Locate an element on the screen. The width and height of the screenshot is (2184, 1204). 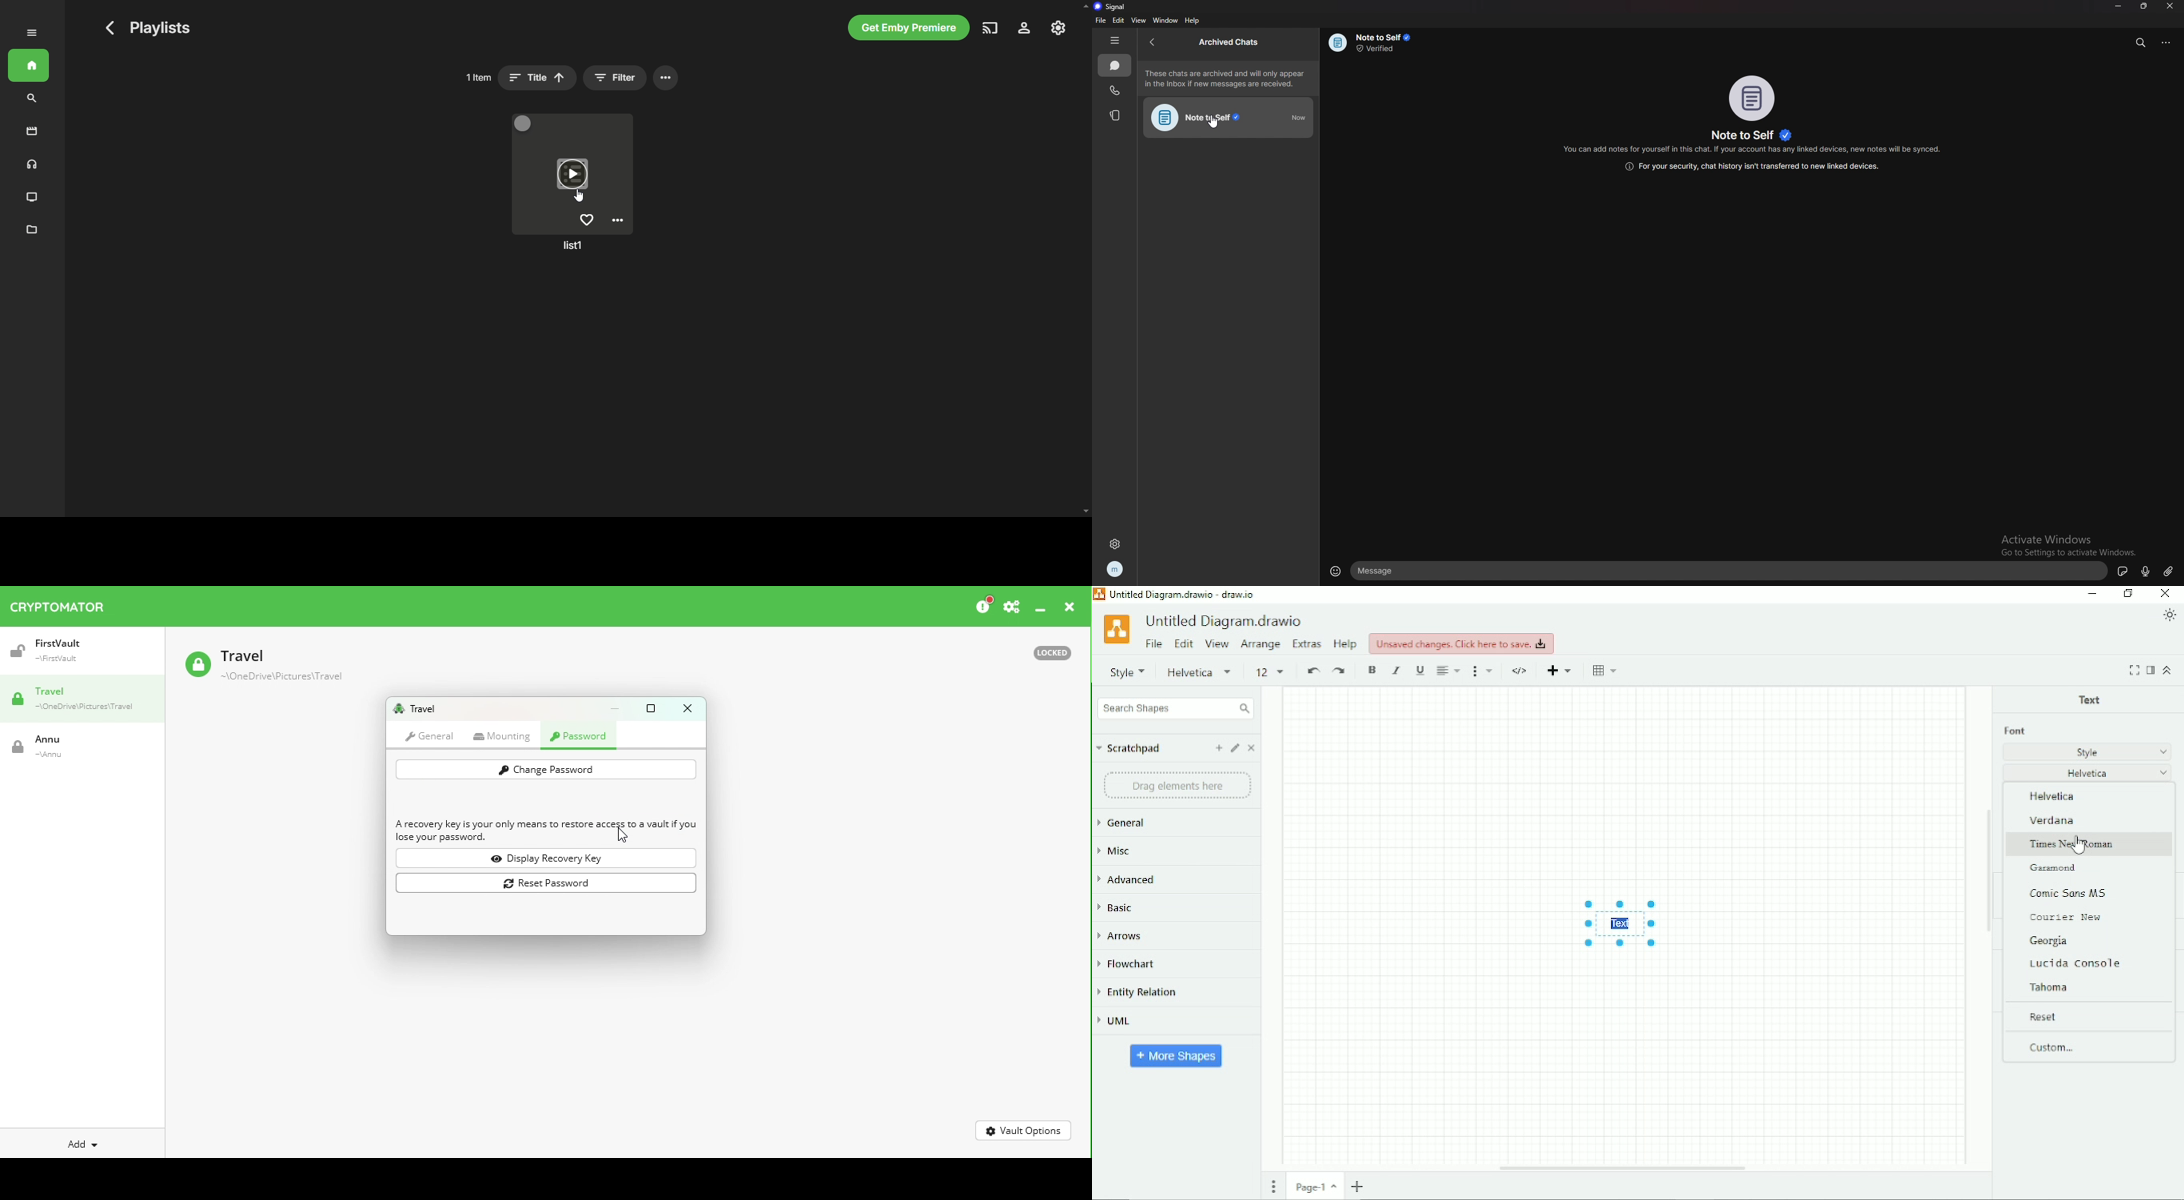
cursor is located at coordinates (1215, 124).